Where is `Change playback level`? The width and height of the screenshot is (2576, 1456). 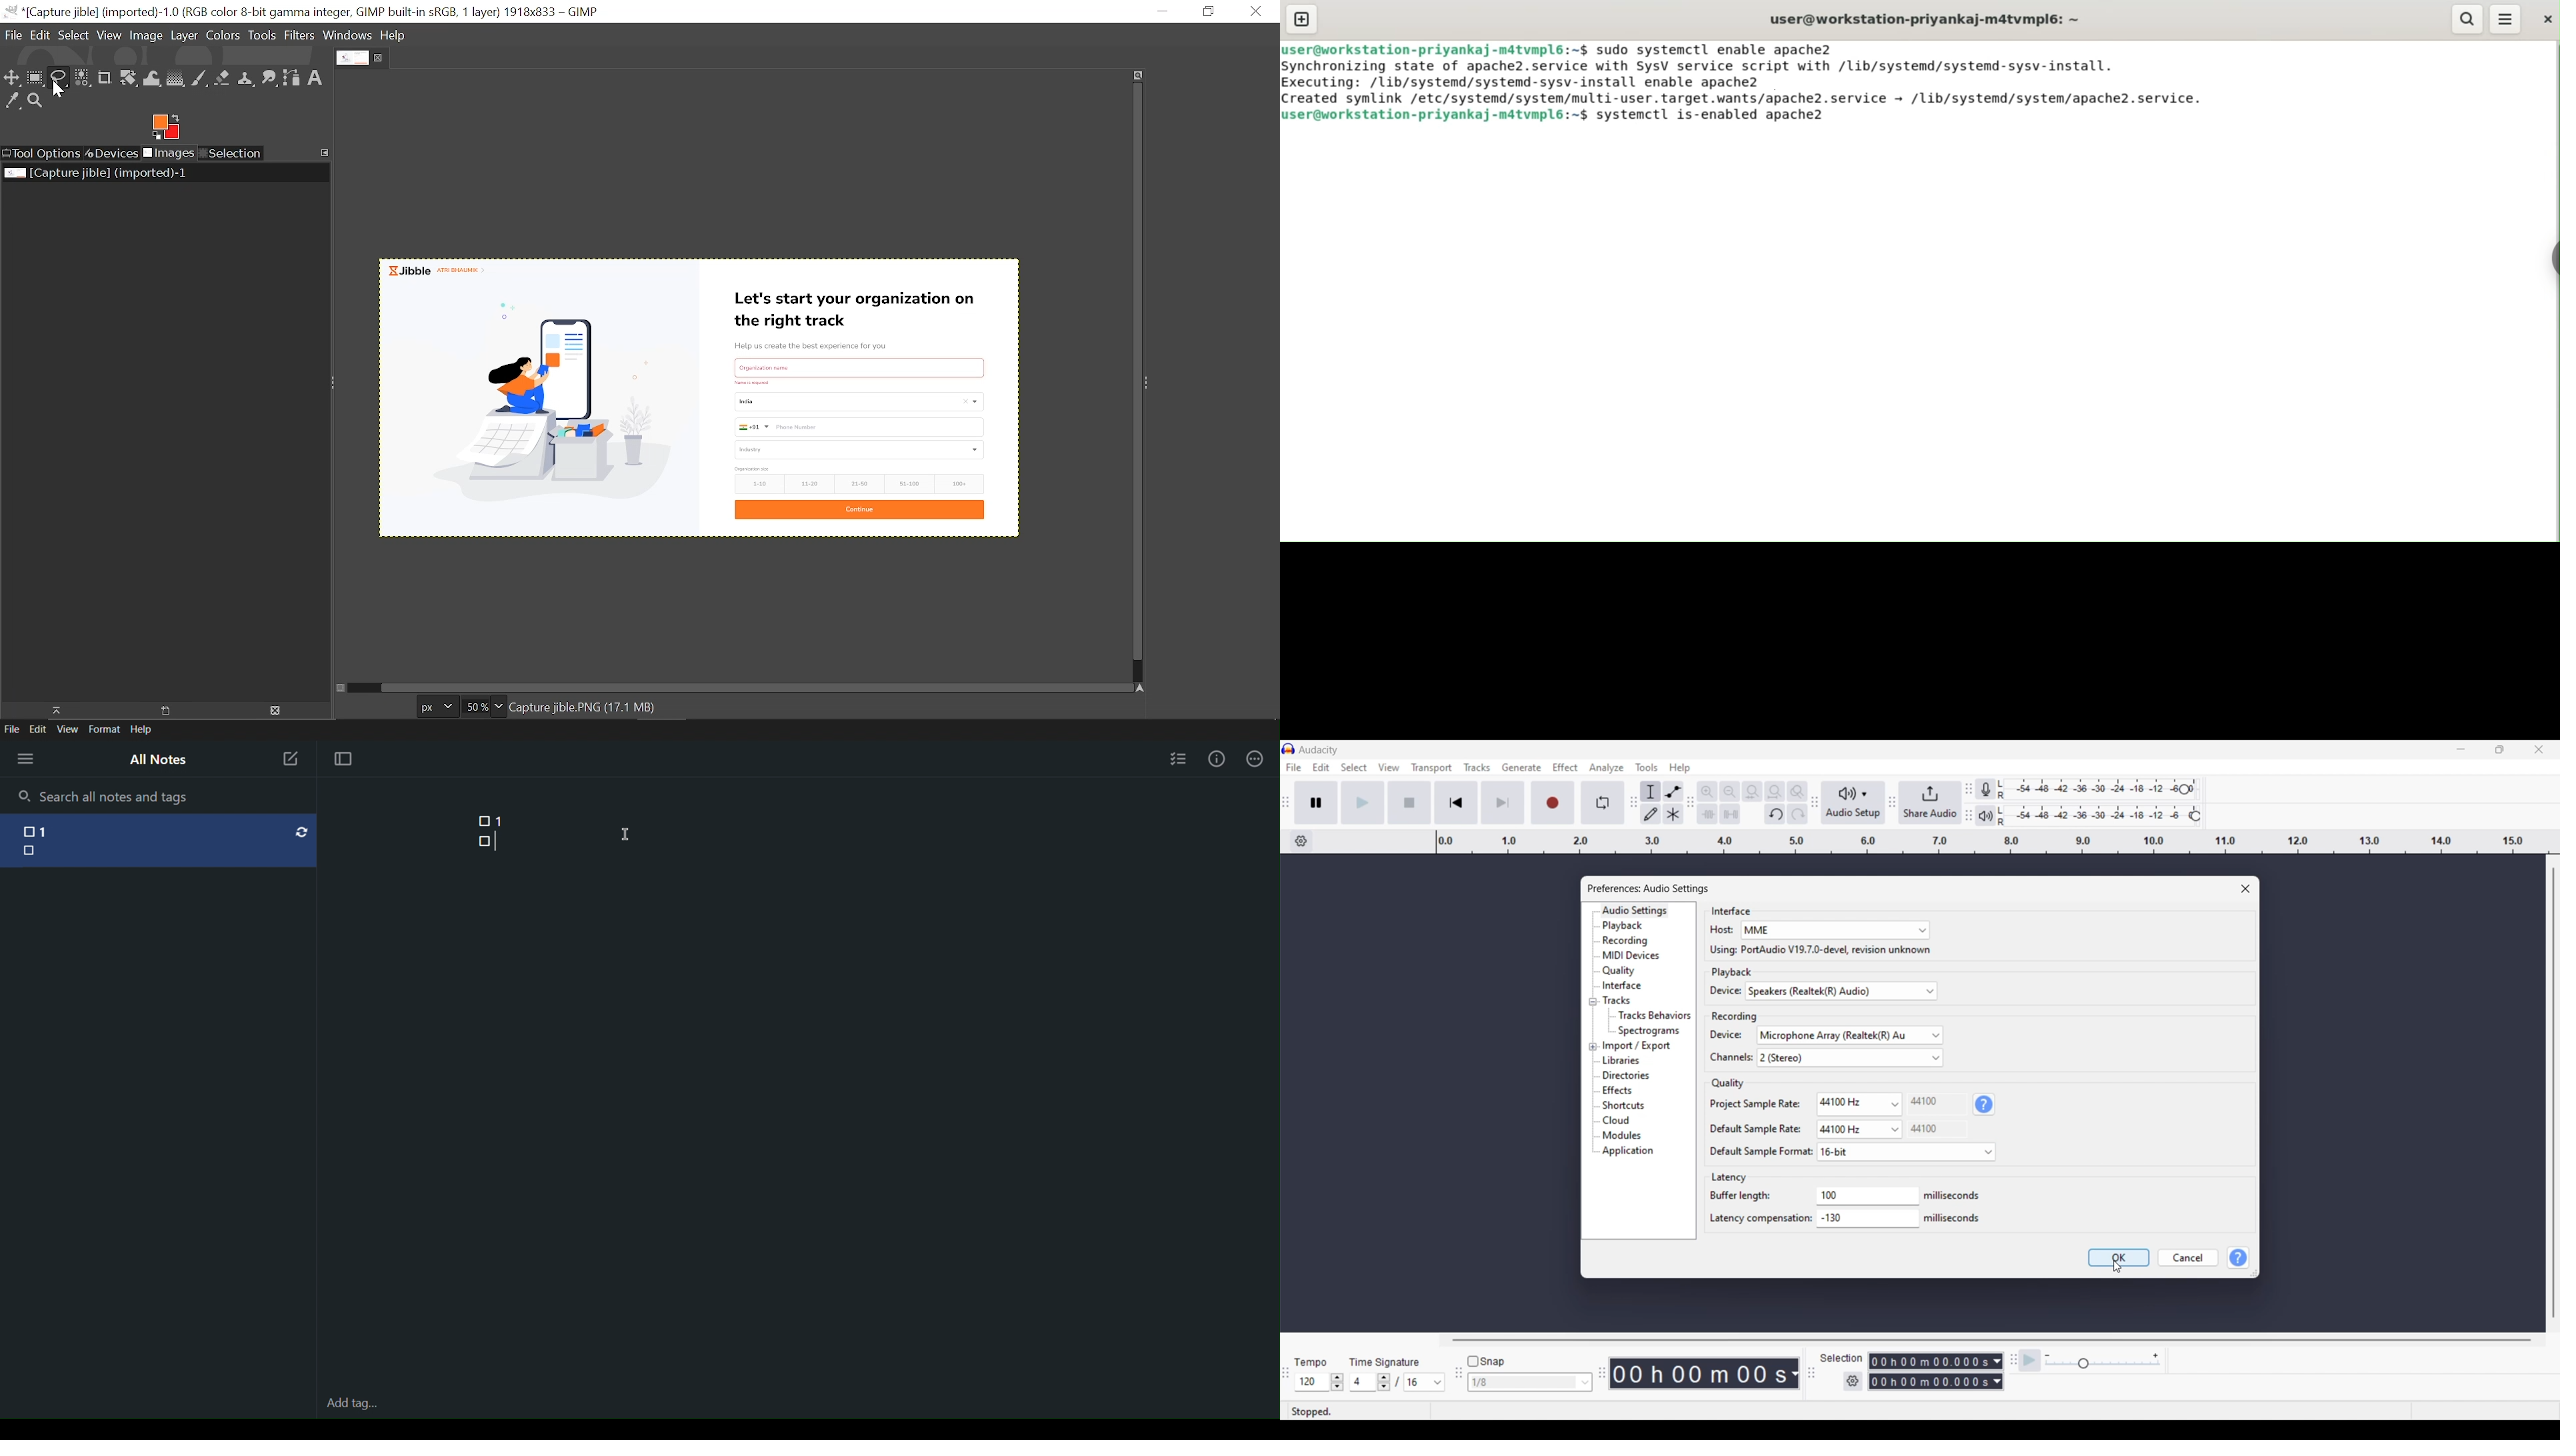 Change playback level is located at coordinates (2195, 817).